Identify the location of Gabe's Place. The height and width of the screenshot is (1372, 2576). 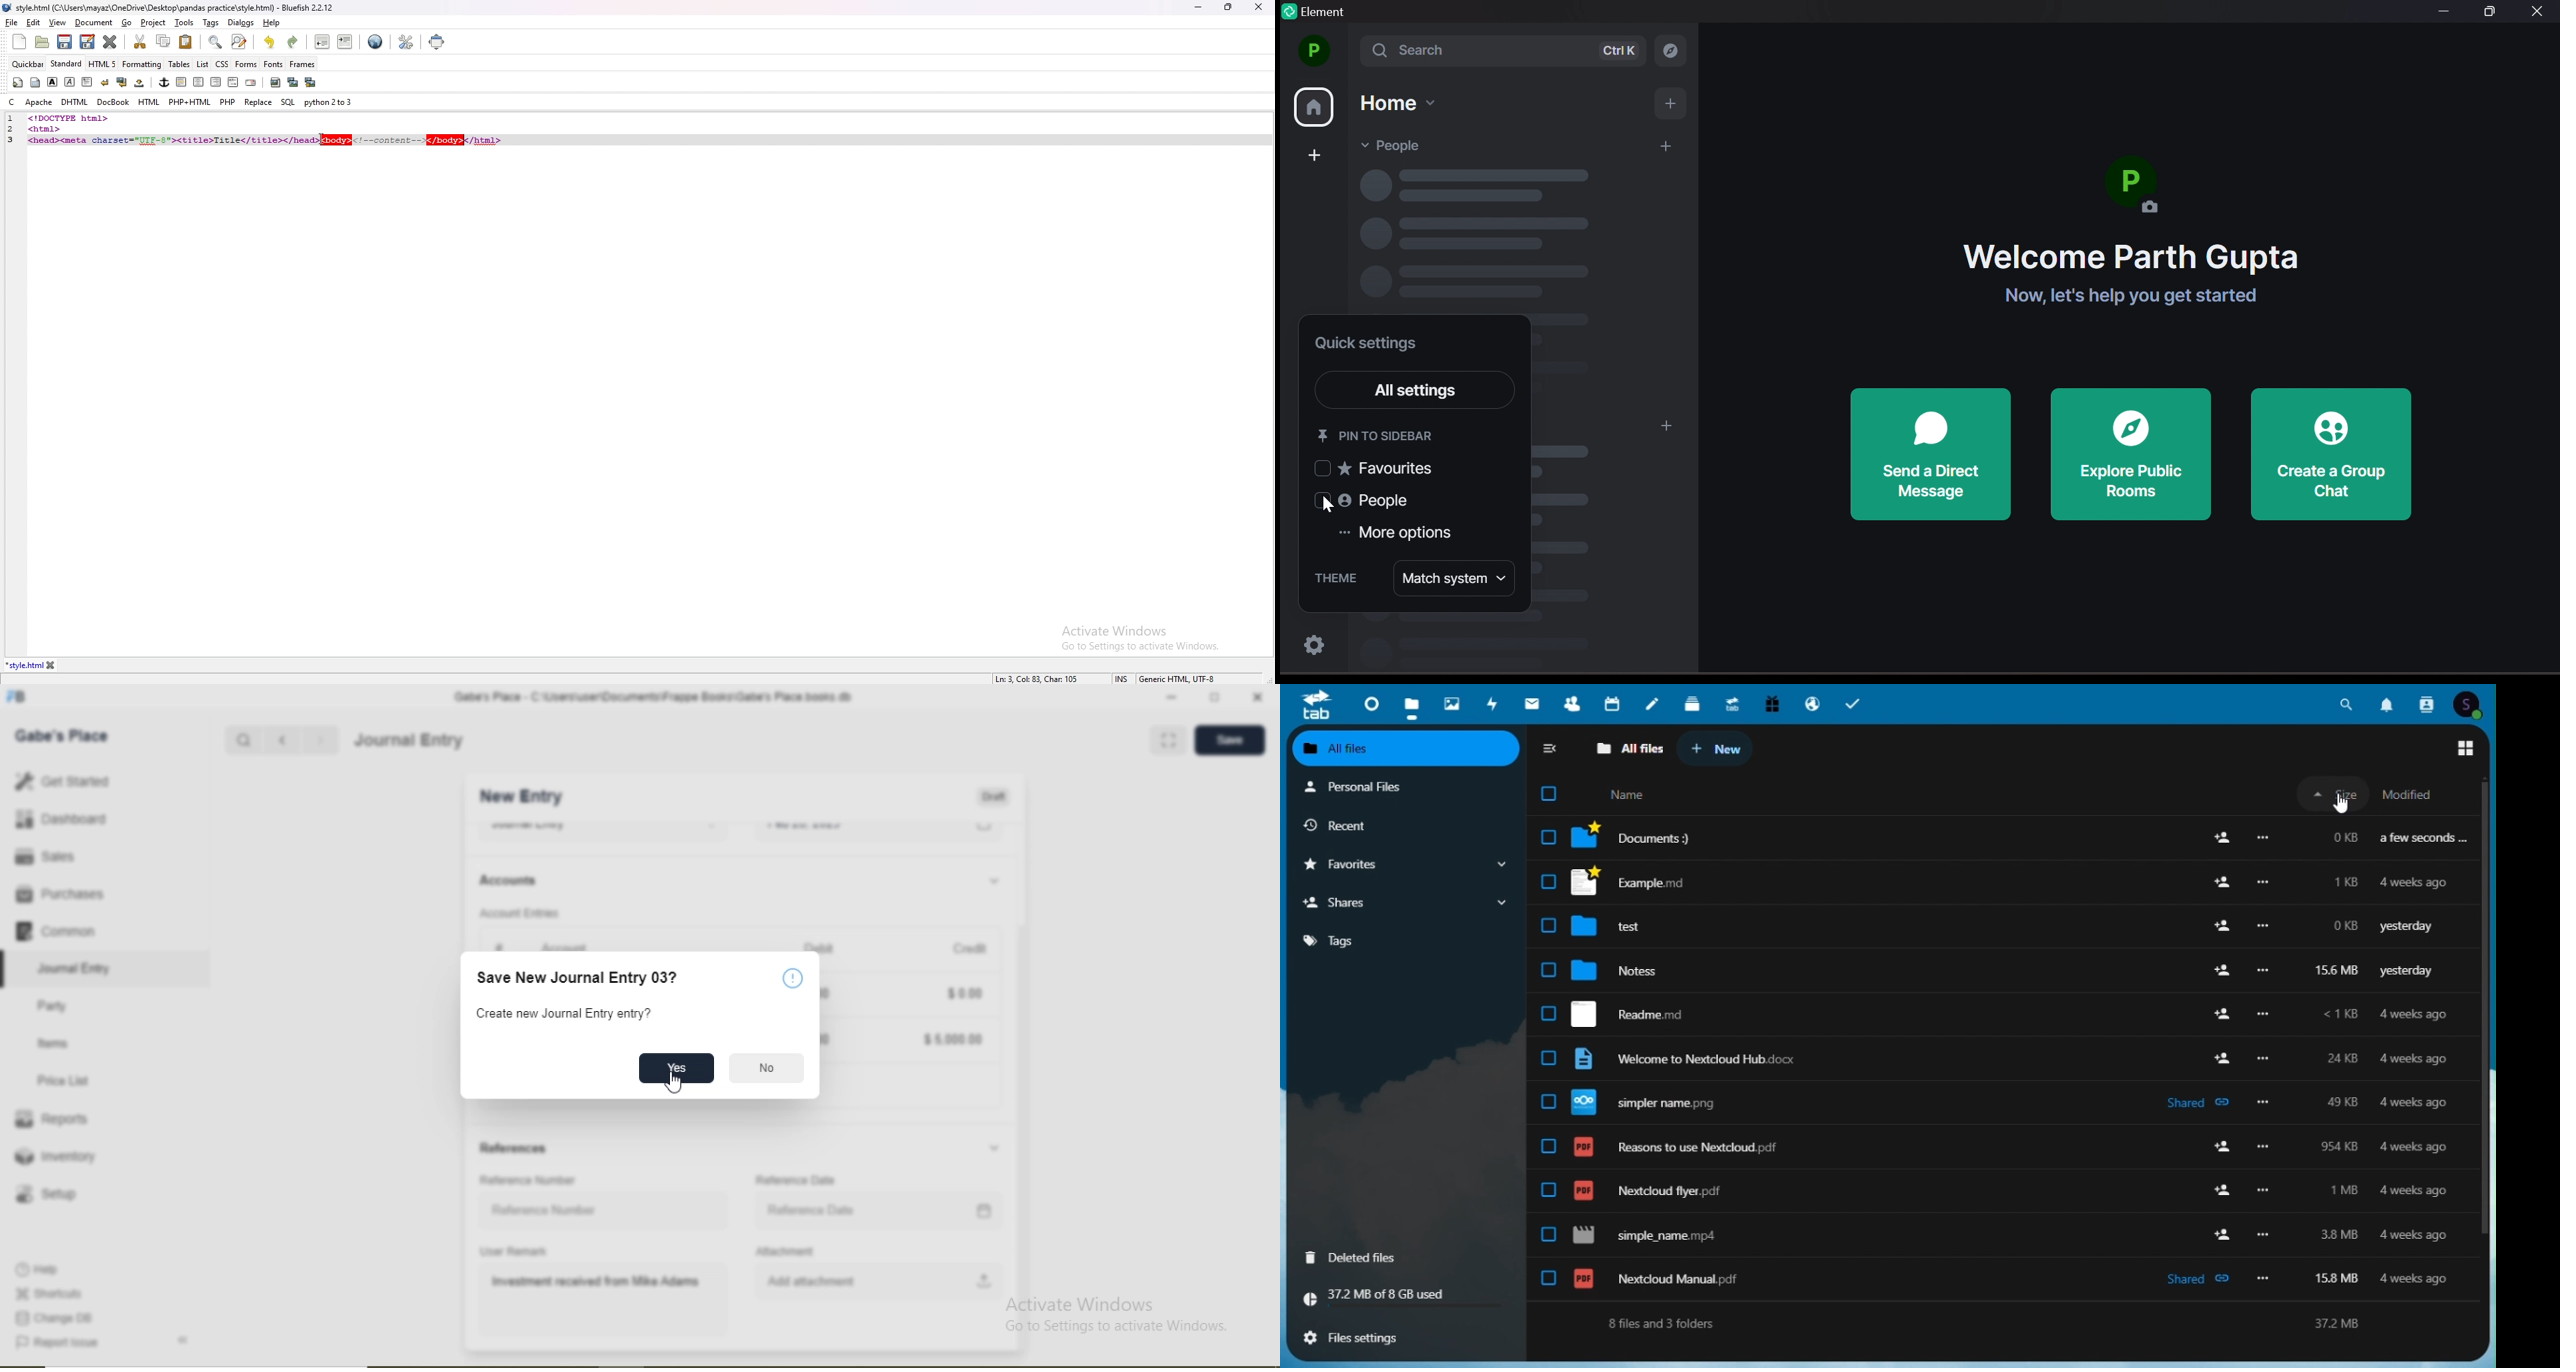
(62, 736).